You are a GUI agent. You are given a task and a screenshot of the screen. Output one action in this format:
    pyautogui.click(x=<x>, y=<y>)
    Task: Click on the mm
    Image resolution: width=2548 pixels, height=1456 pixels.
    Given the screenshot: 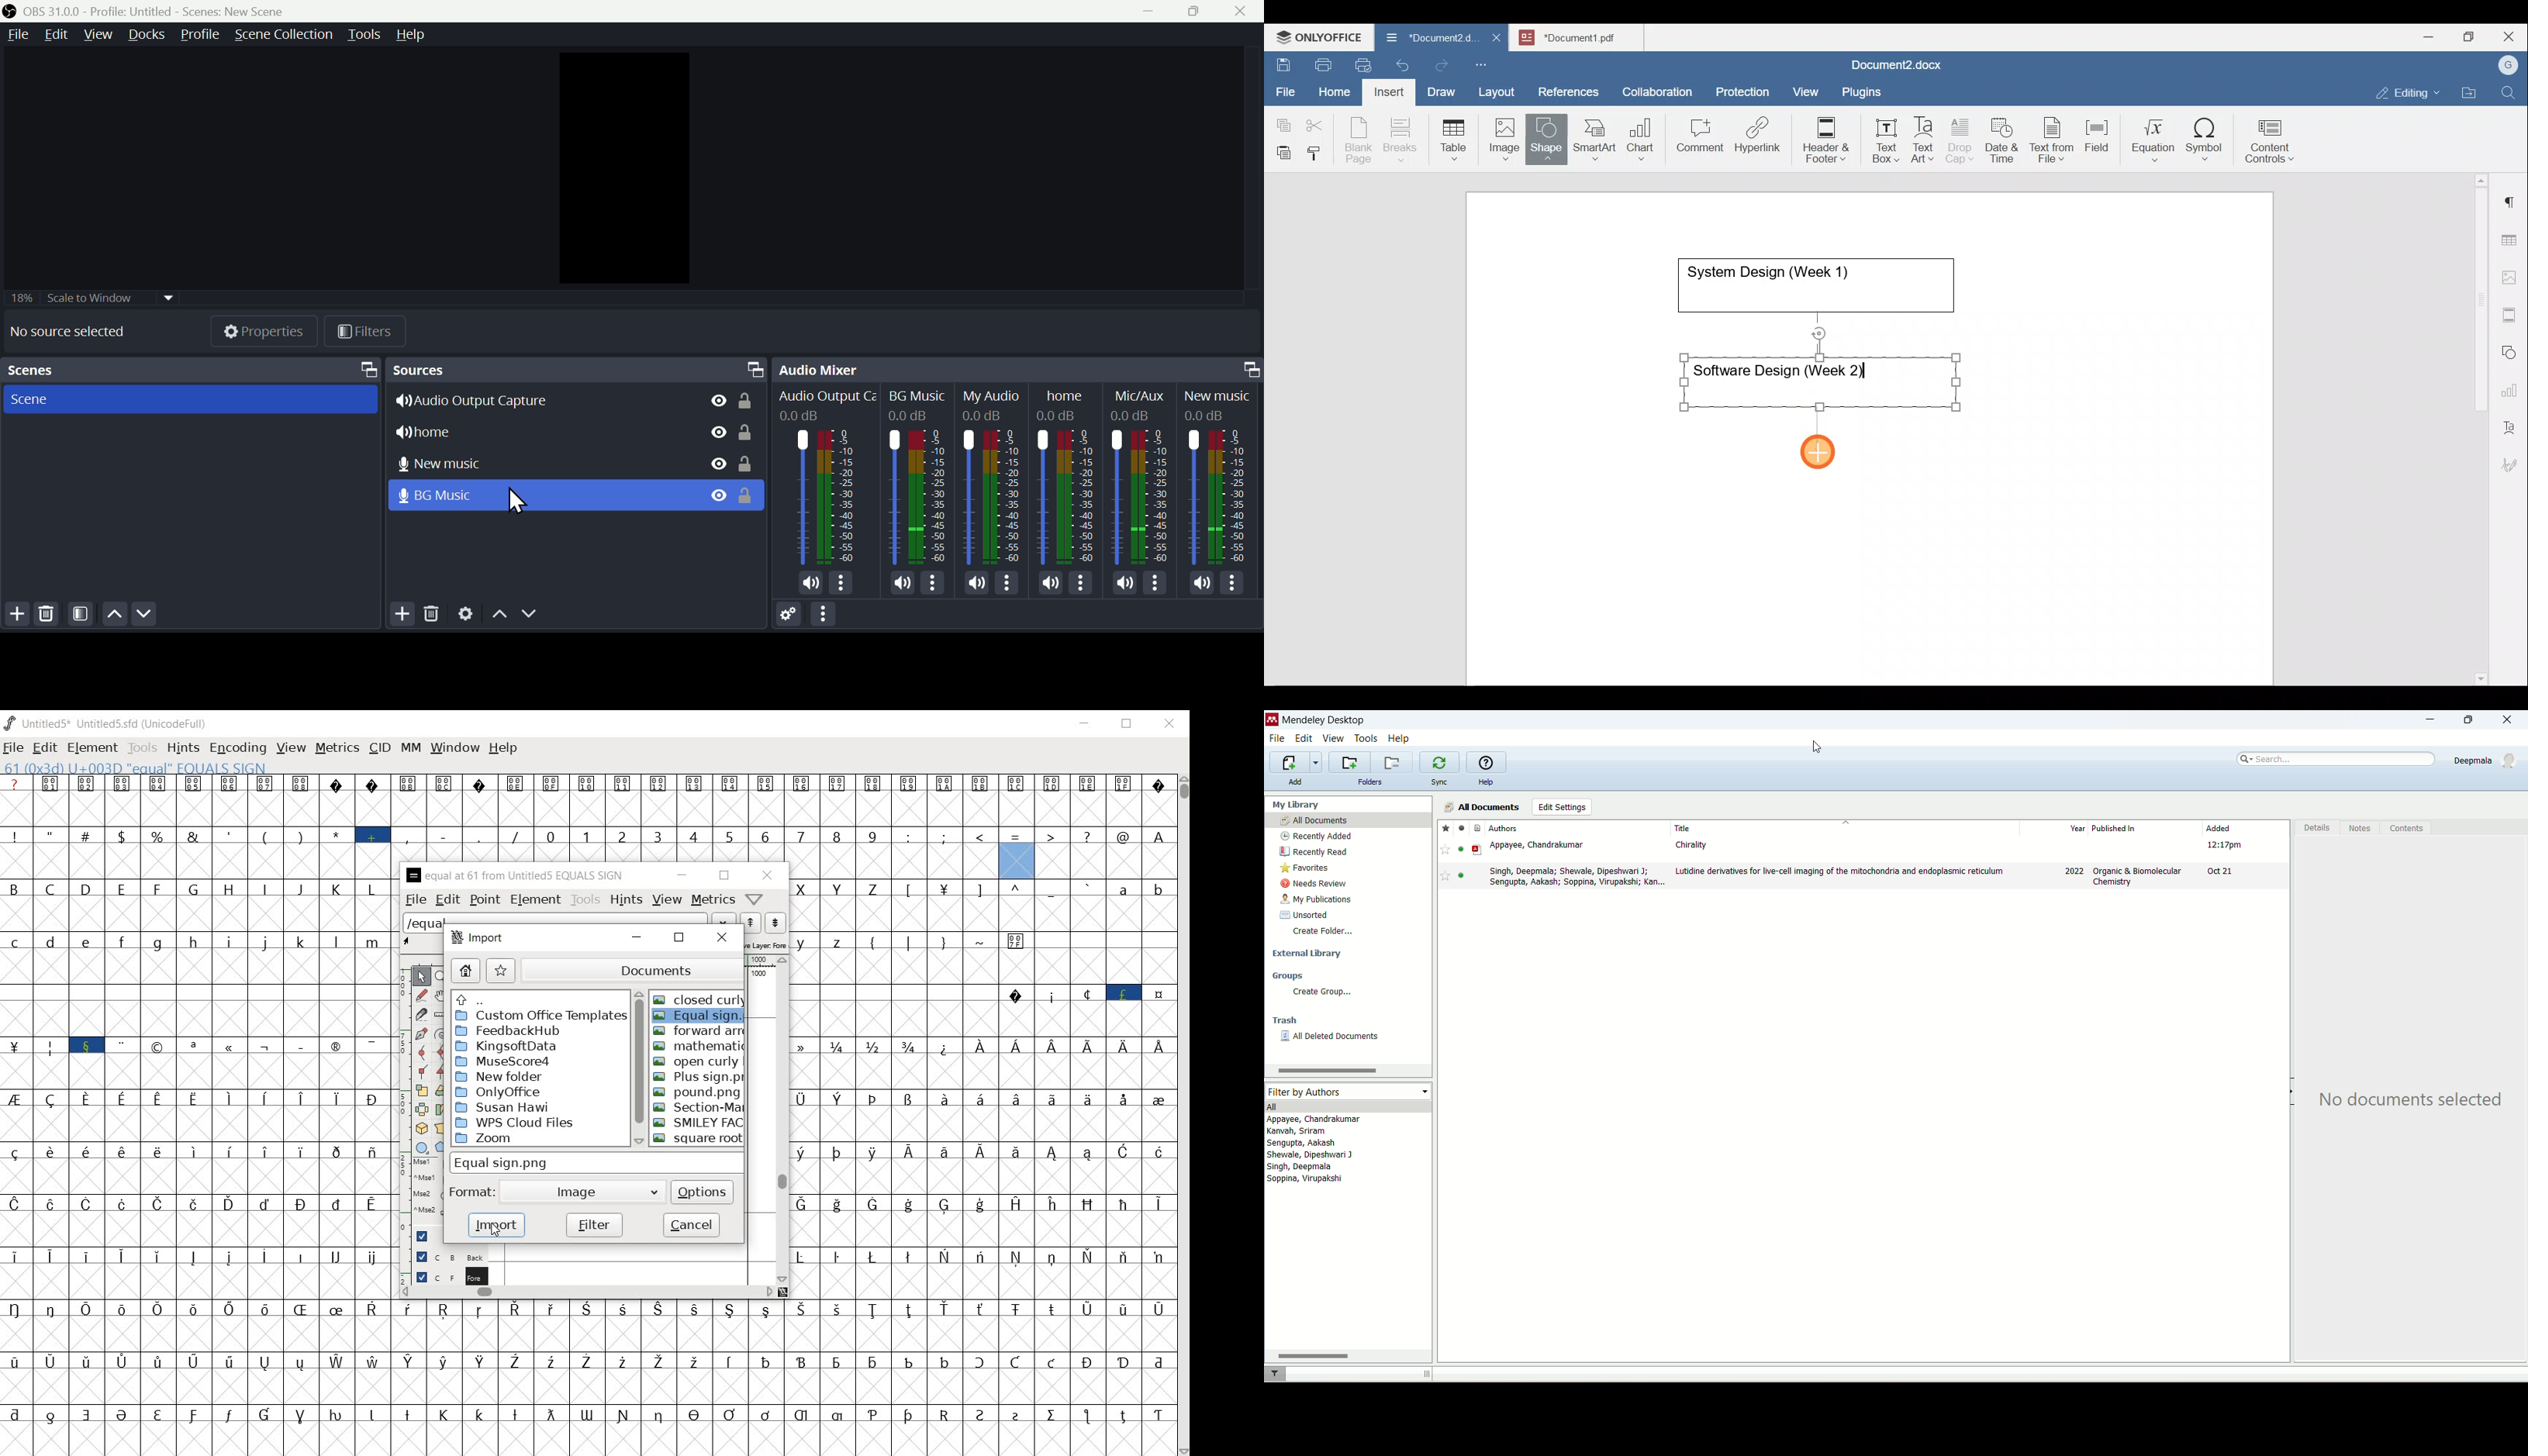 What is the action you would take?
    pyautogui.click(x=411, y=749)
    